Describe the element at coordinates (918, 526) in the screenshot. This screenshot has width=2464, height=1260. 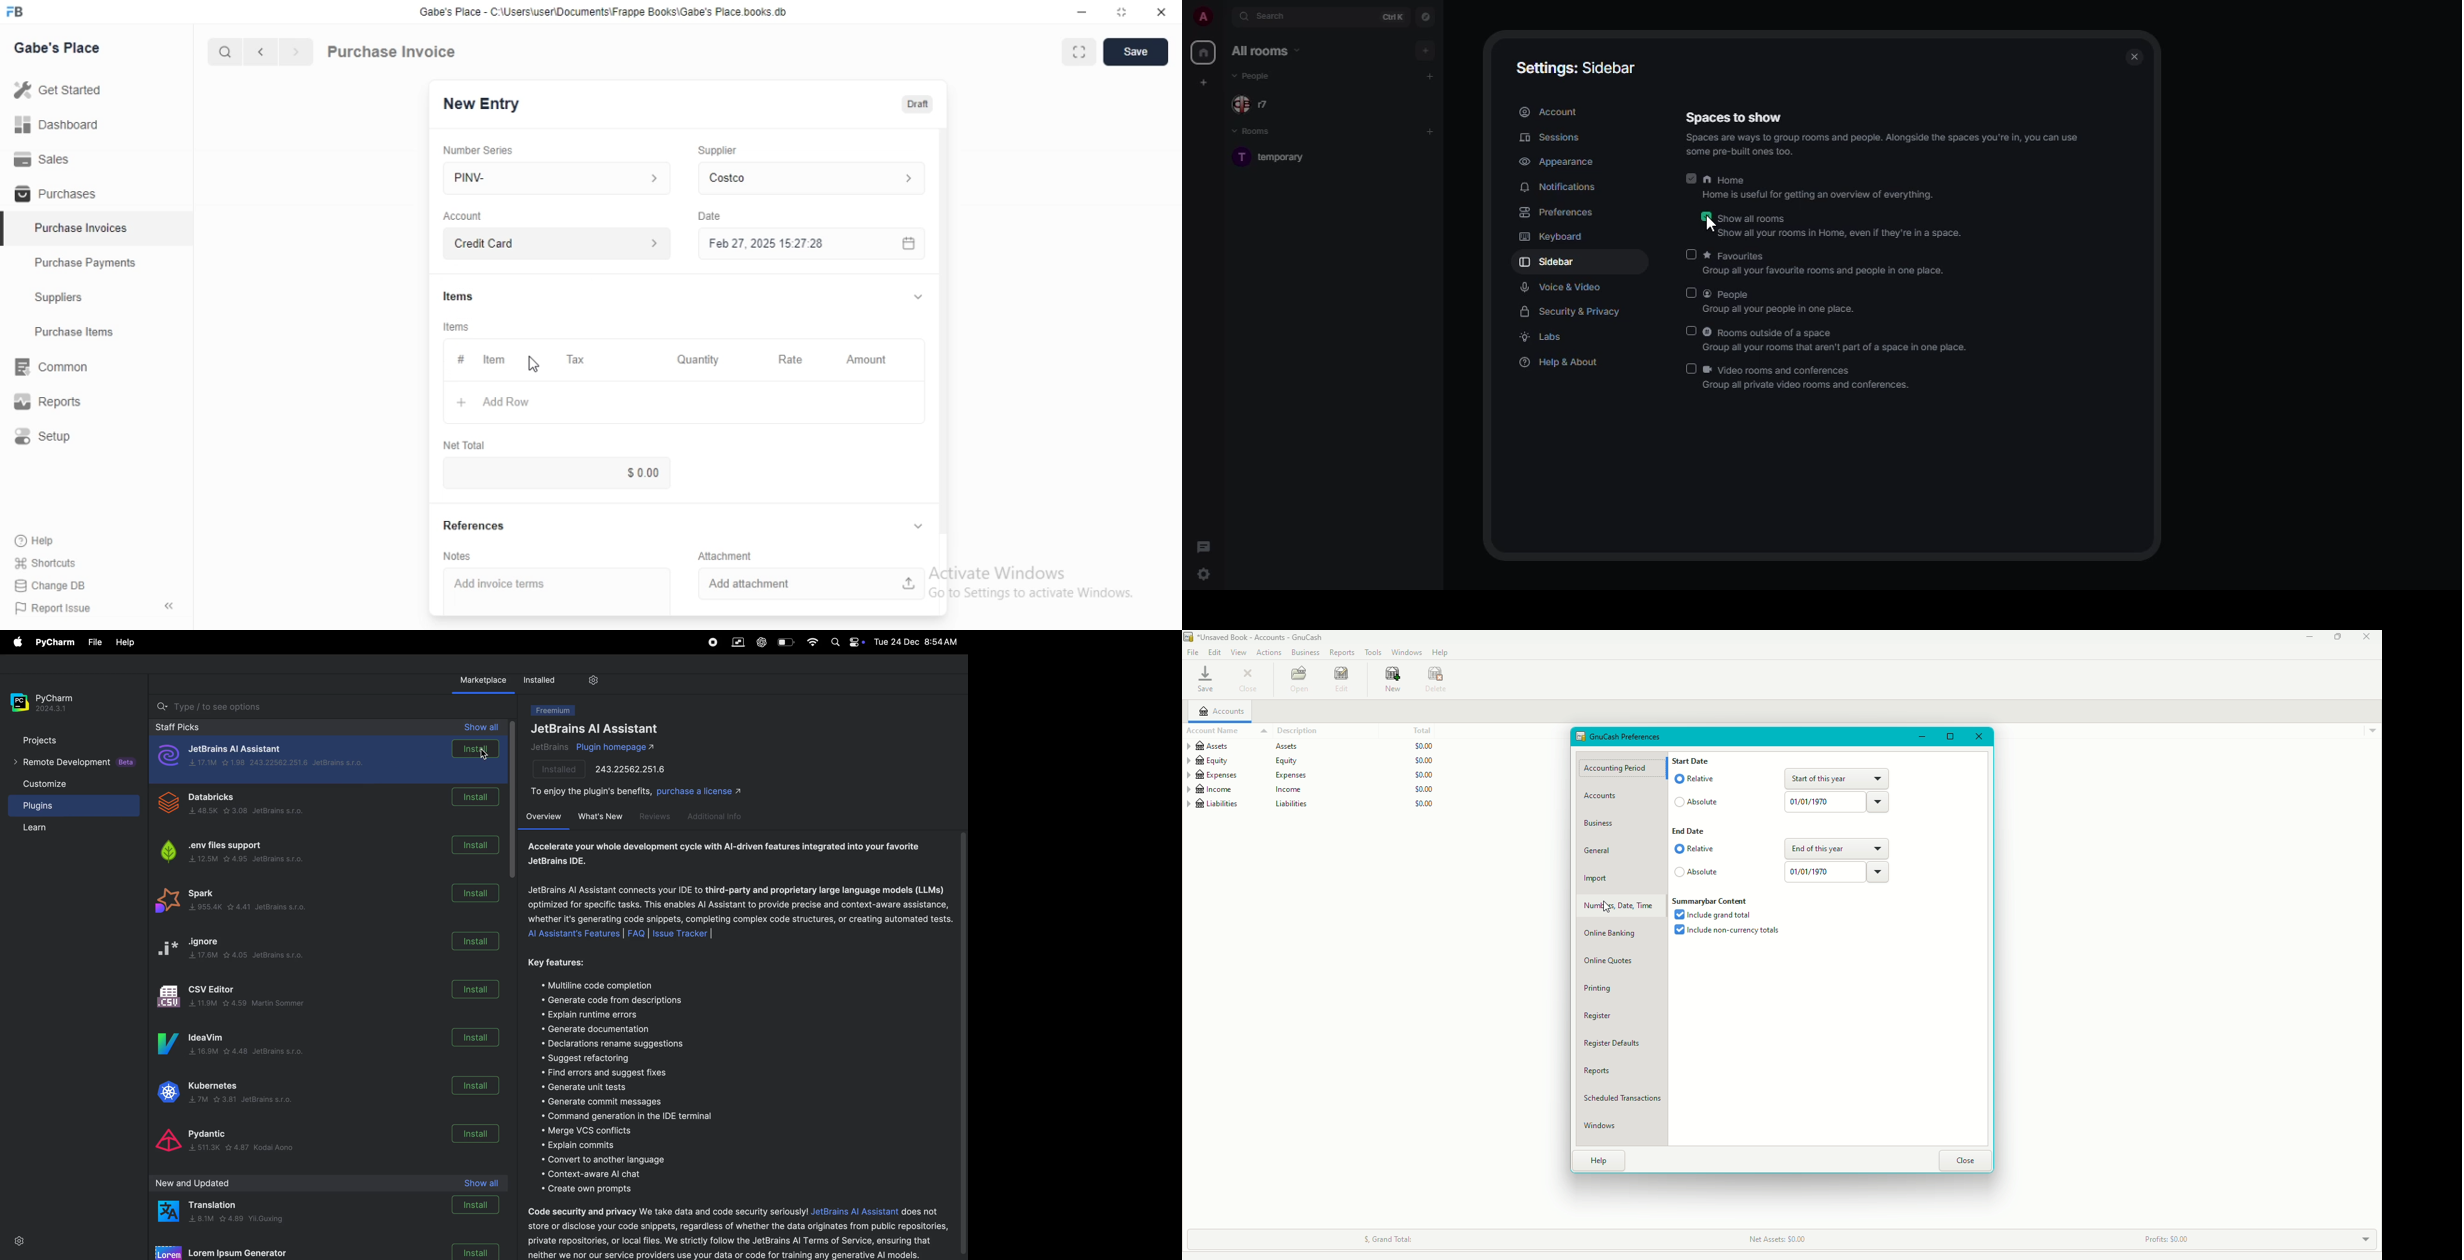
I see `Collapse` at that location.